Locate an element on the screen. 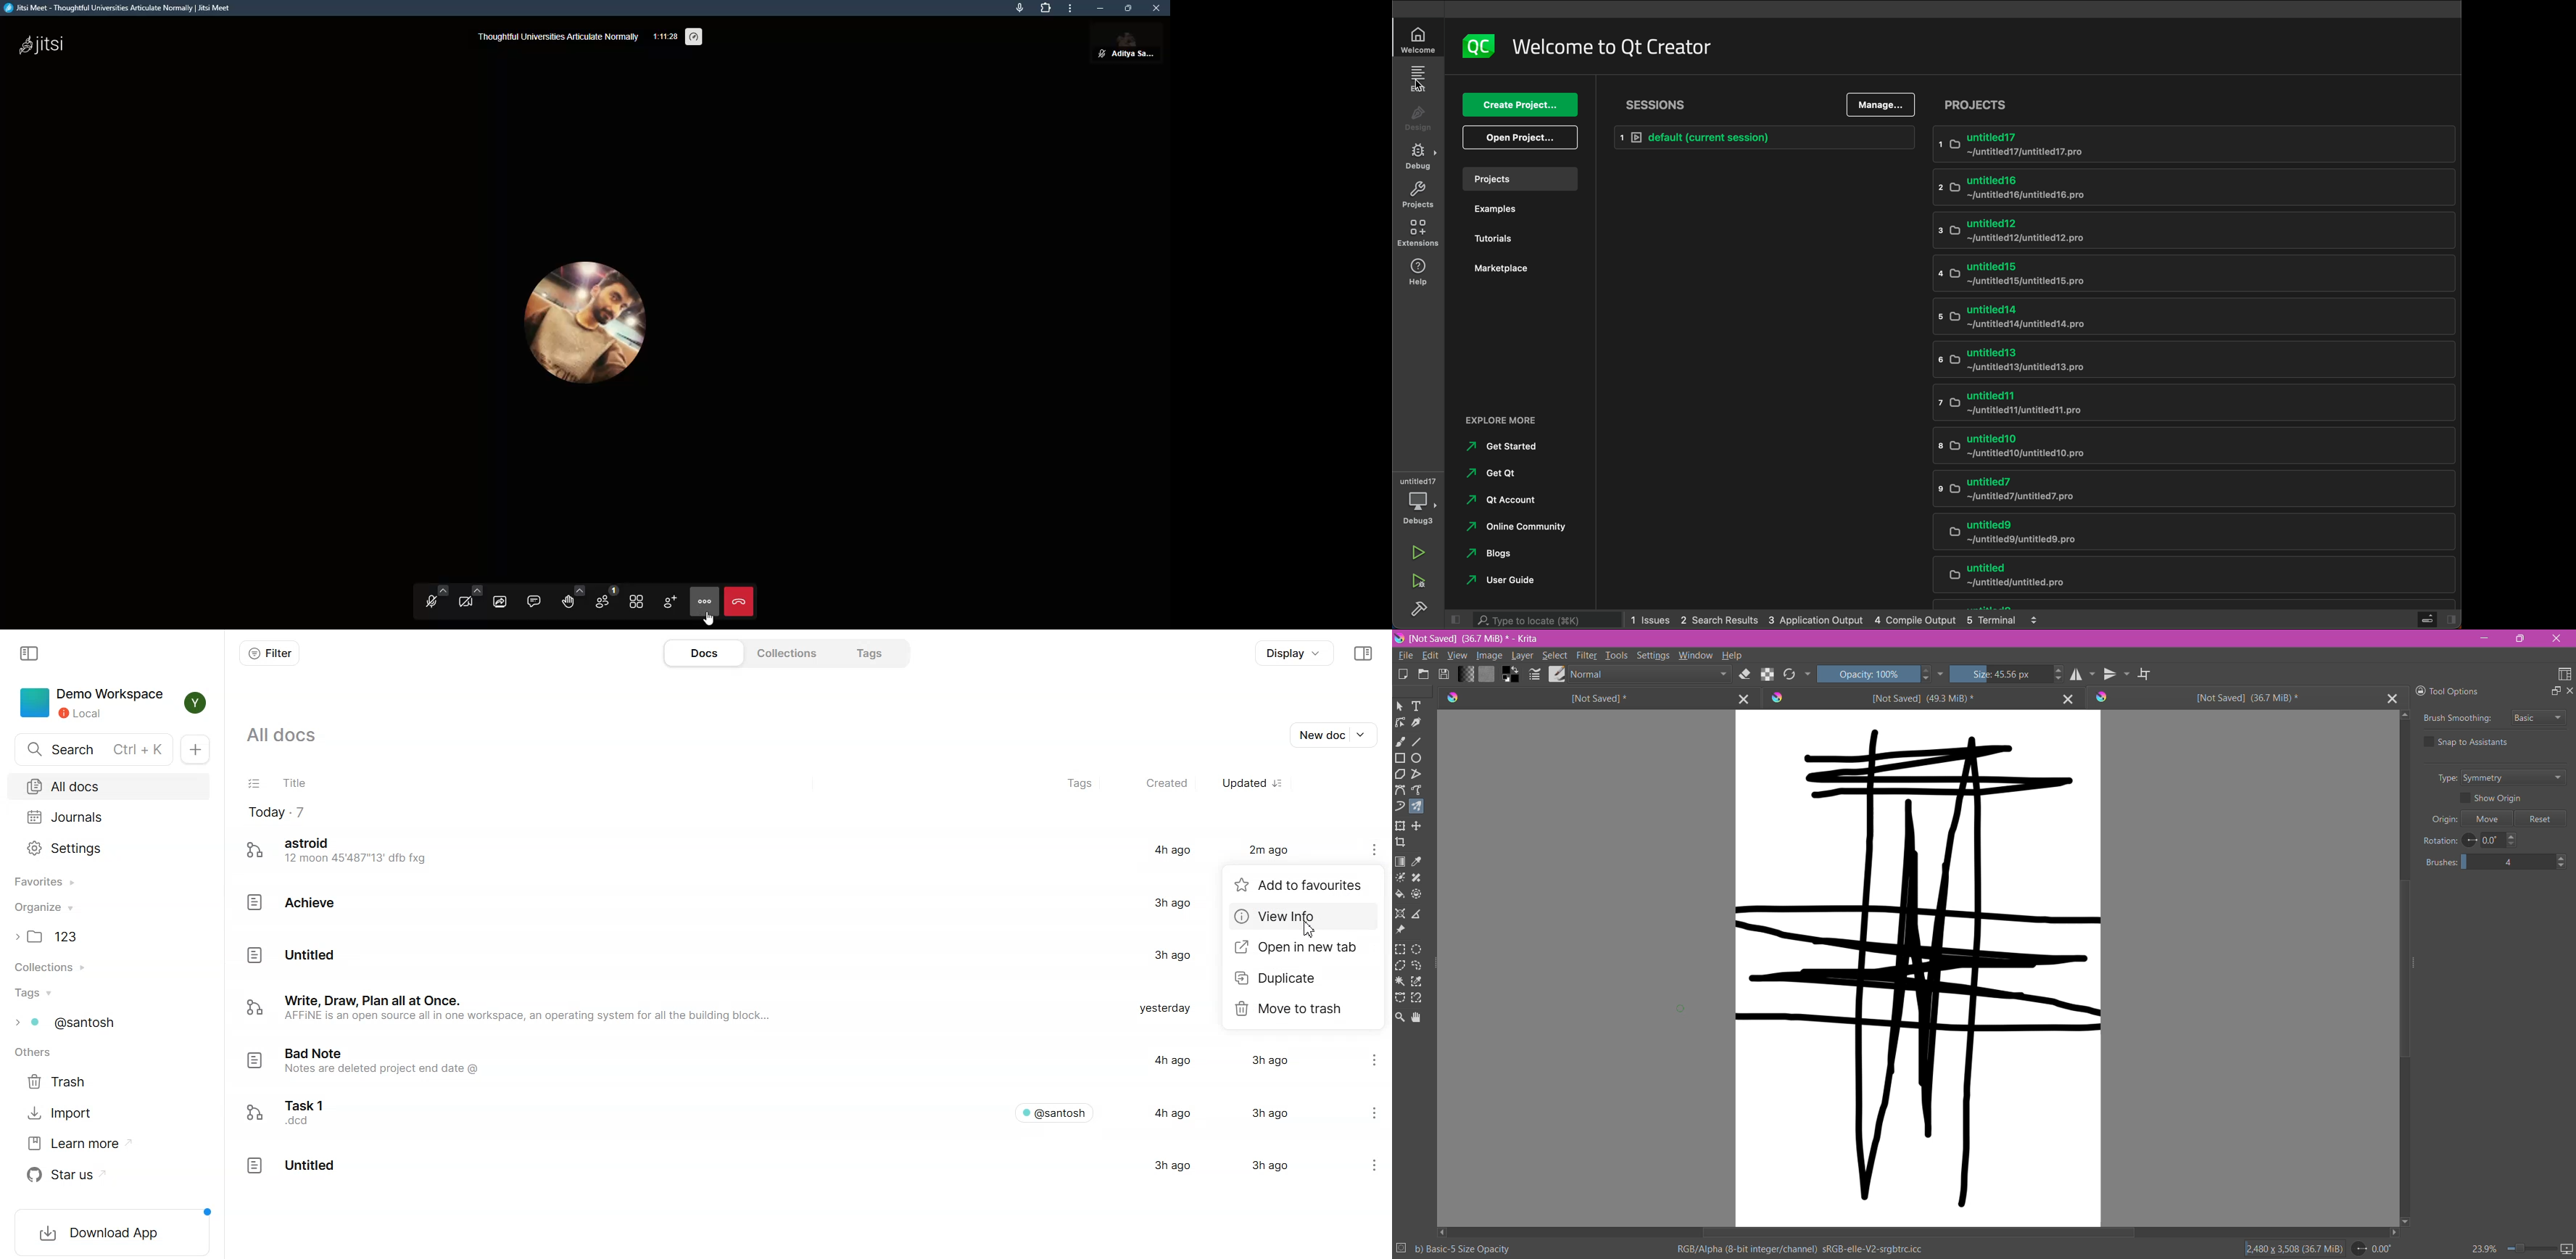 The width and height of the screenshot is (2576, 1260). toggle tile view is located at coordinates (637, 602).